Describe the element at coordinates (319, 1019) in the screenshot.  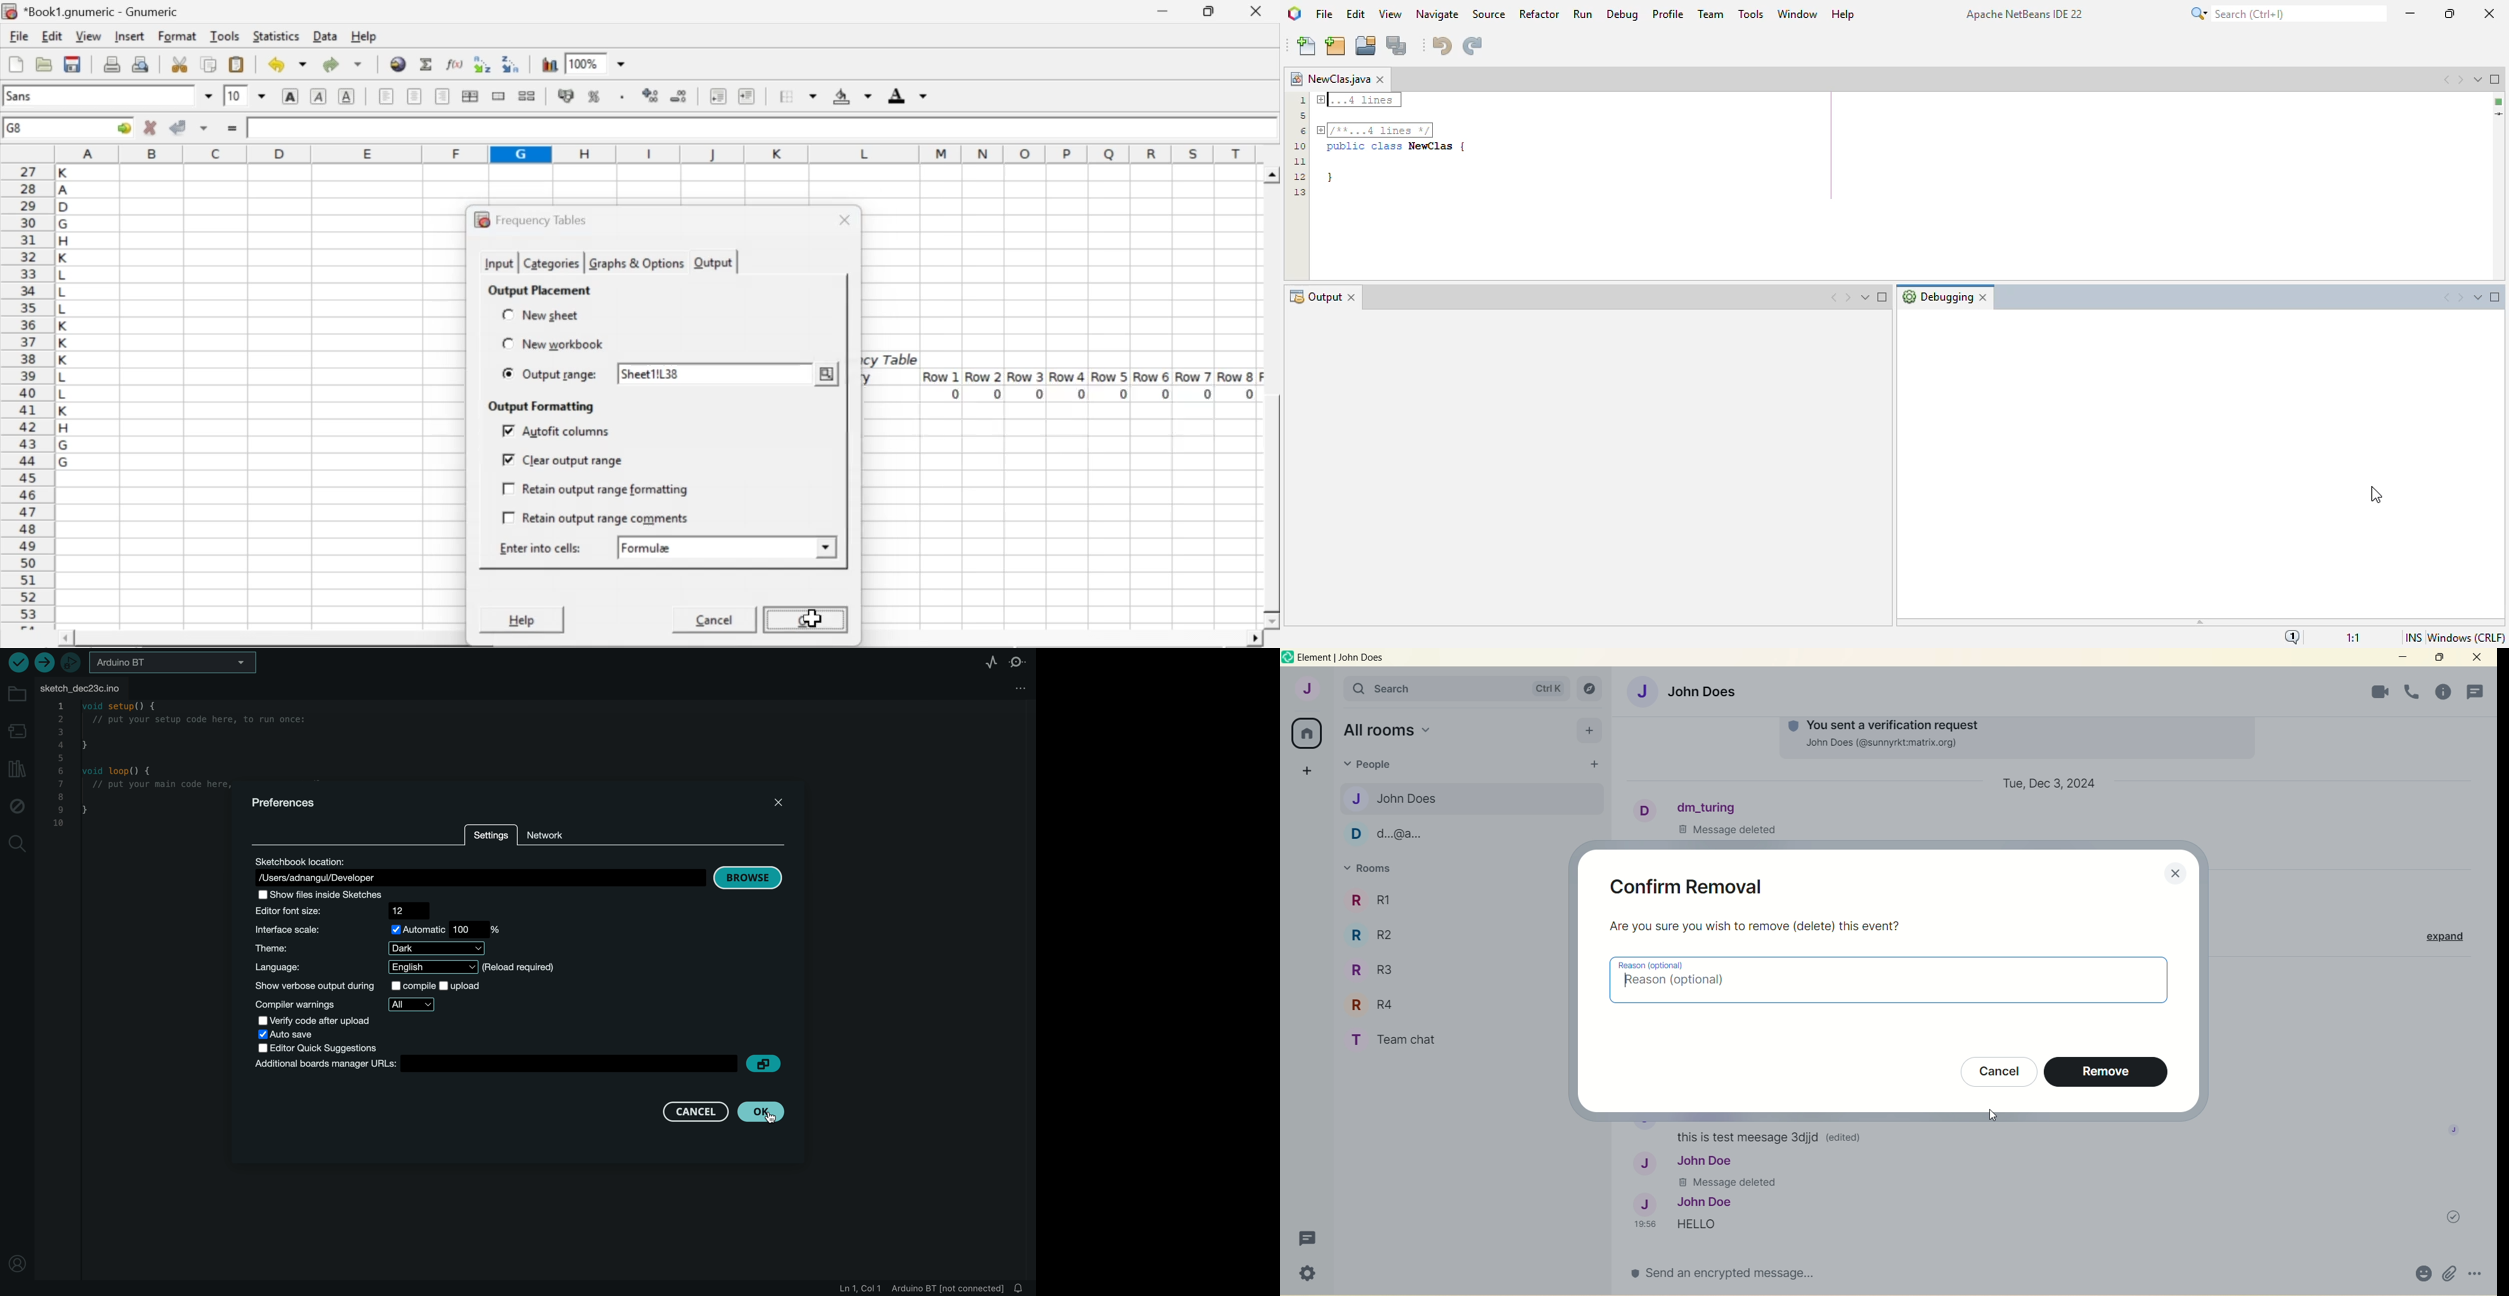
I see `verify` at that location.